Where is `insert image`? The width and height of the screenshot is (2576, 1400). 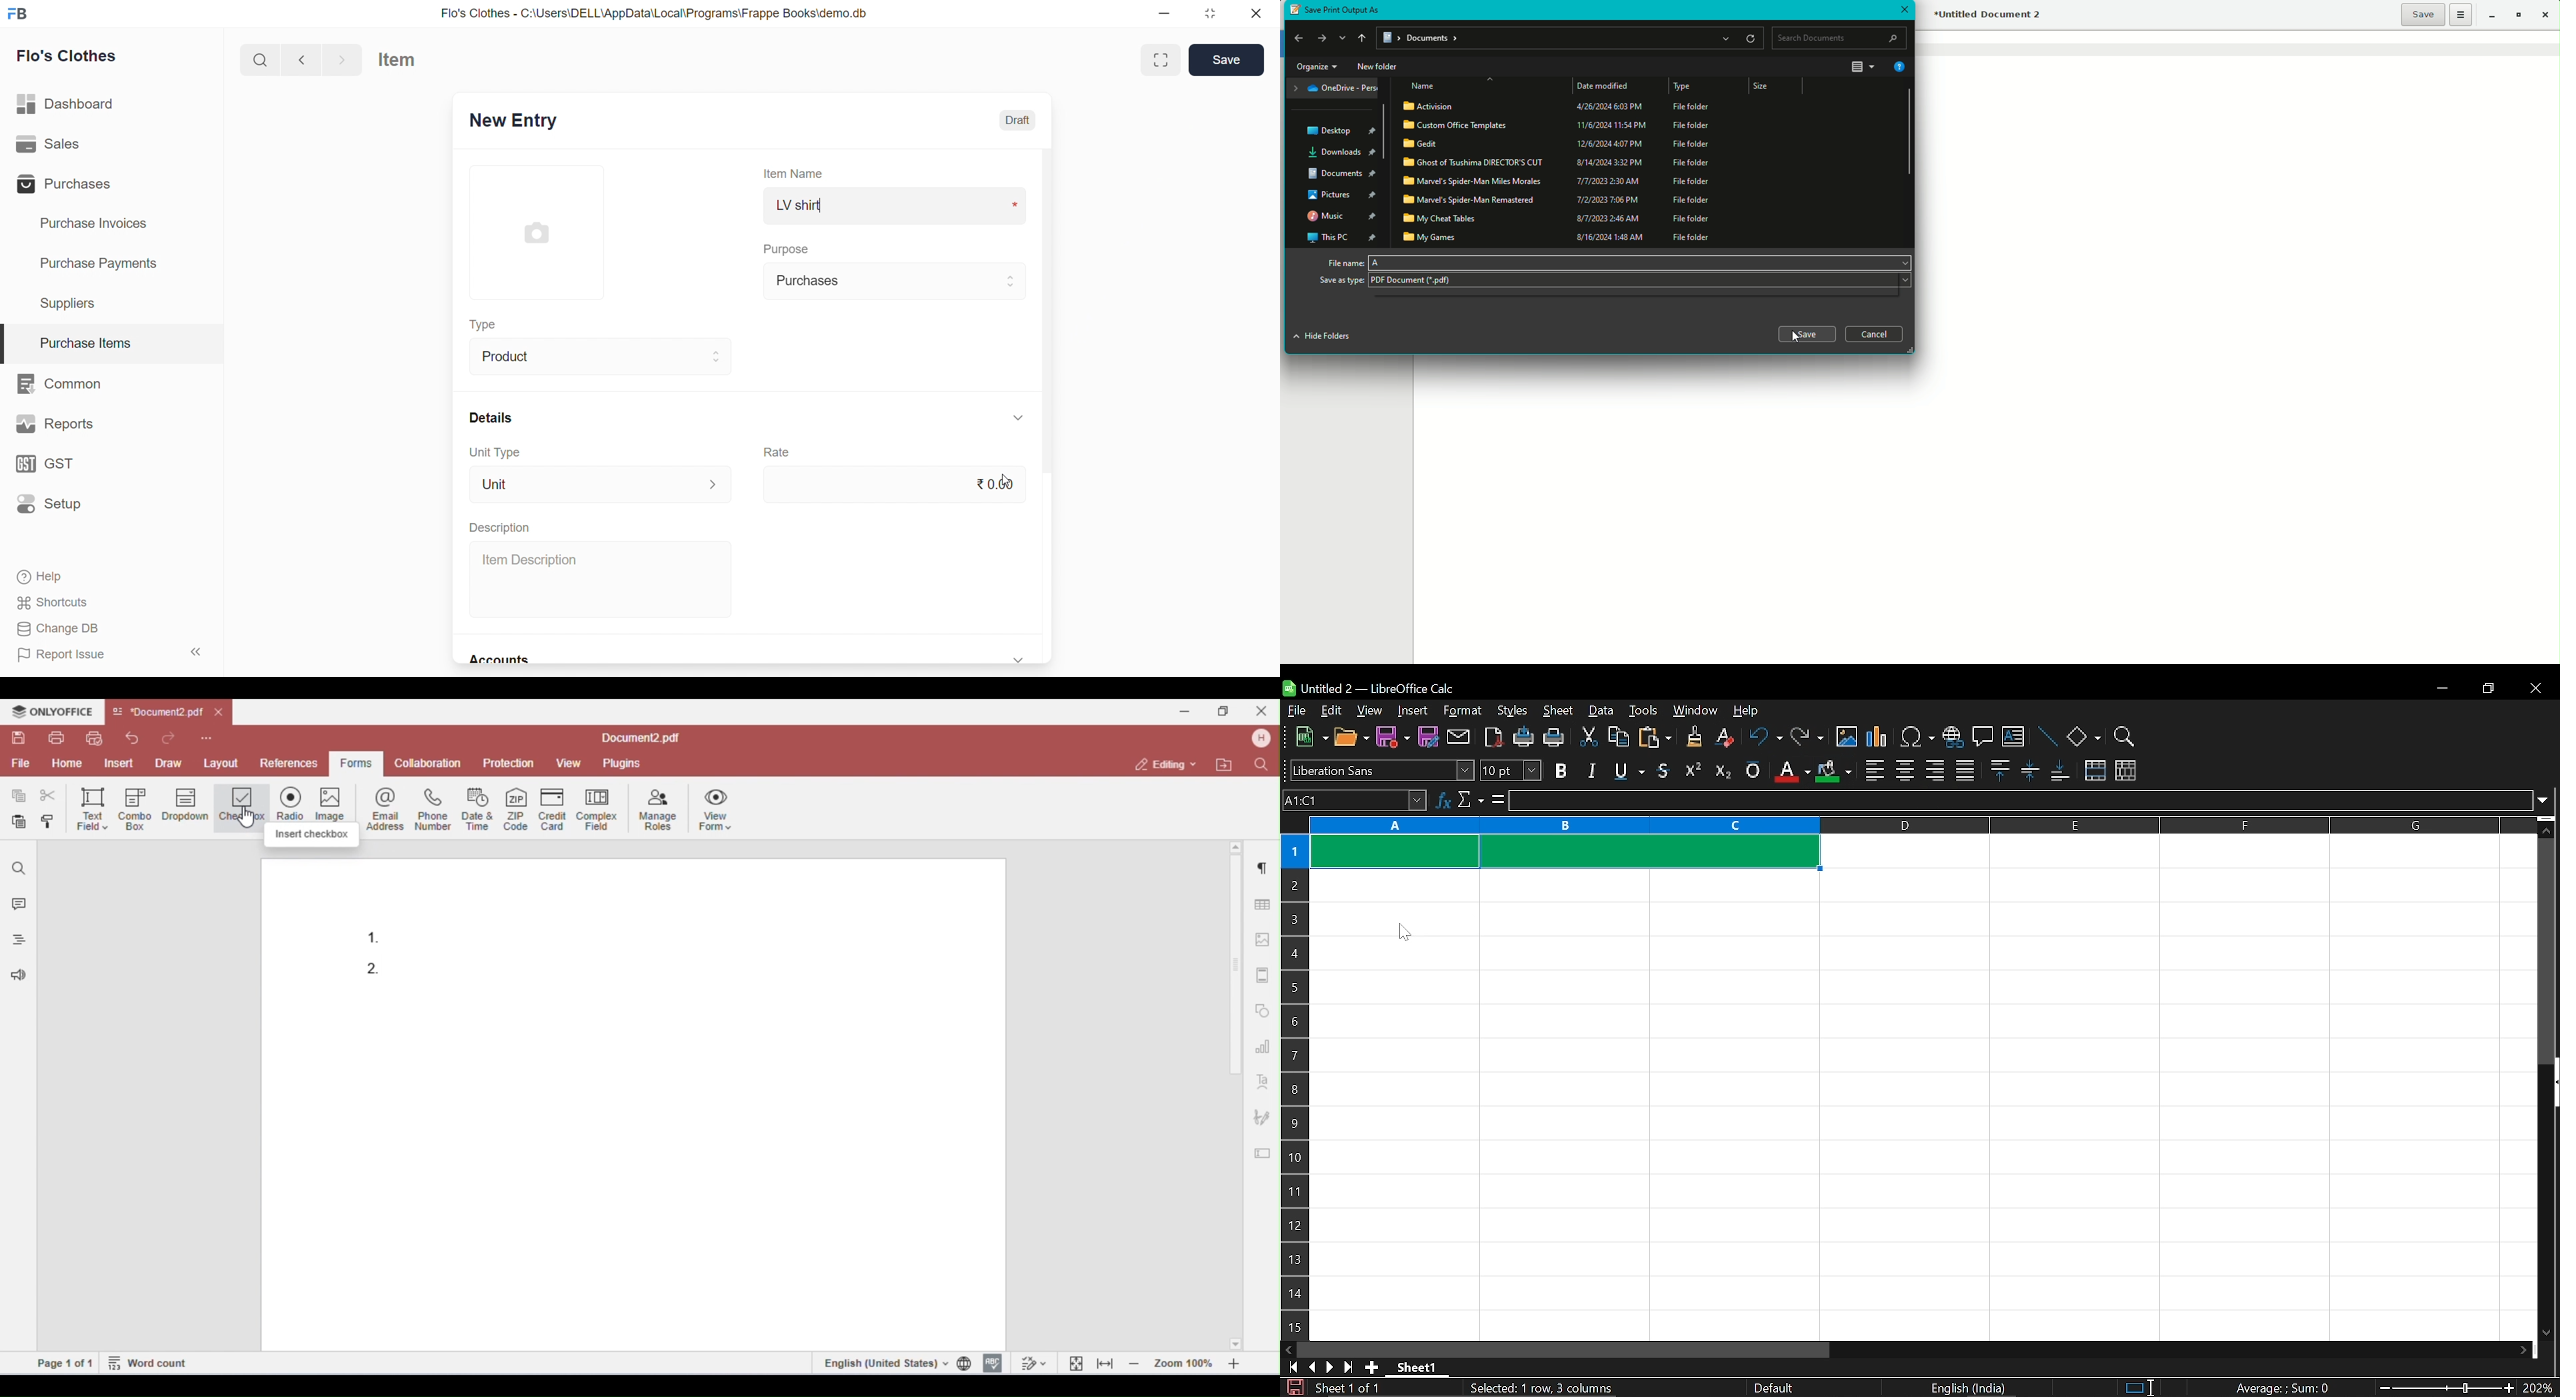
insert image is located at coordinates (1846, 738).